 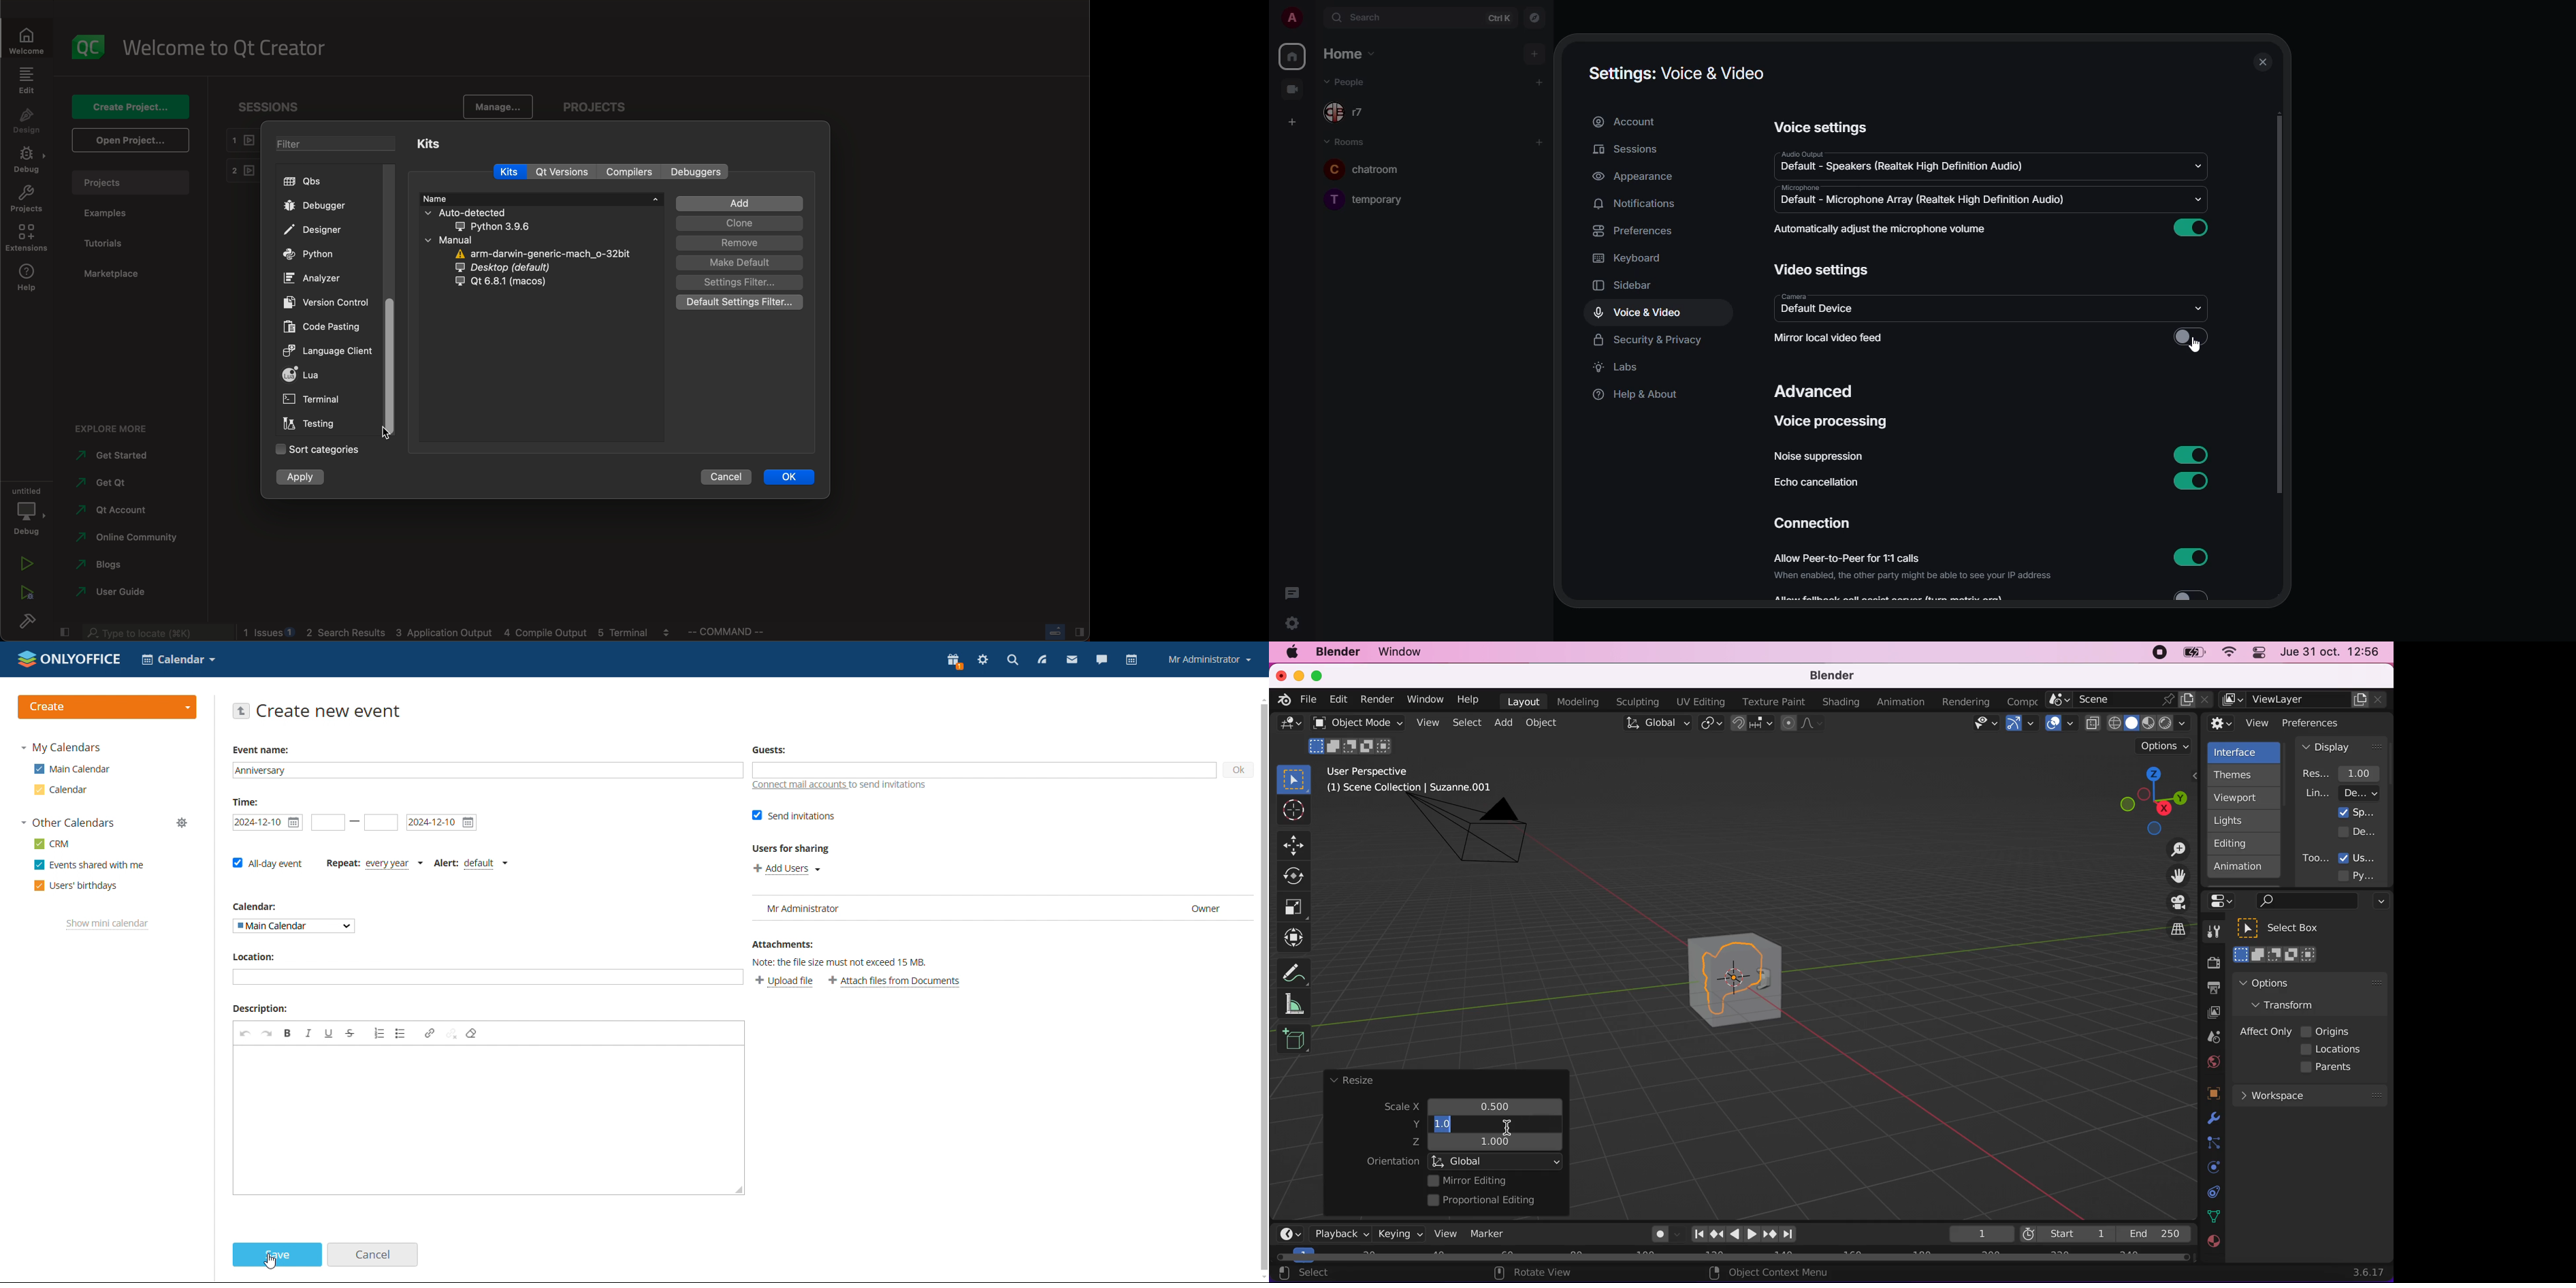 What do you see at coordinates (1294, 18) in the screenshot?
I see `profile` at bounding box center [1294, 18].